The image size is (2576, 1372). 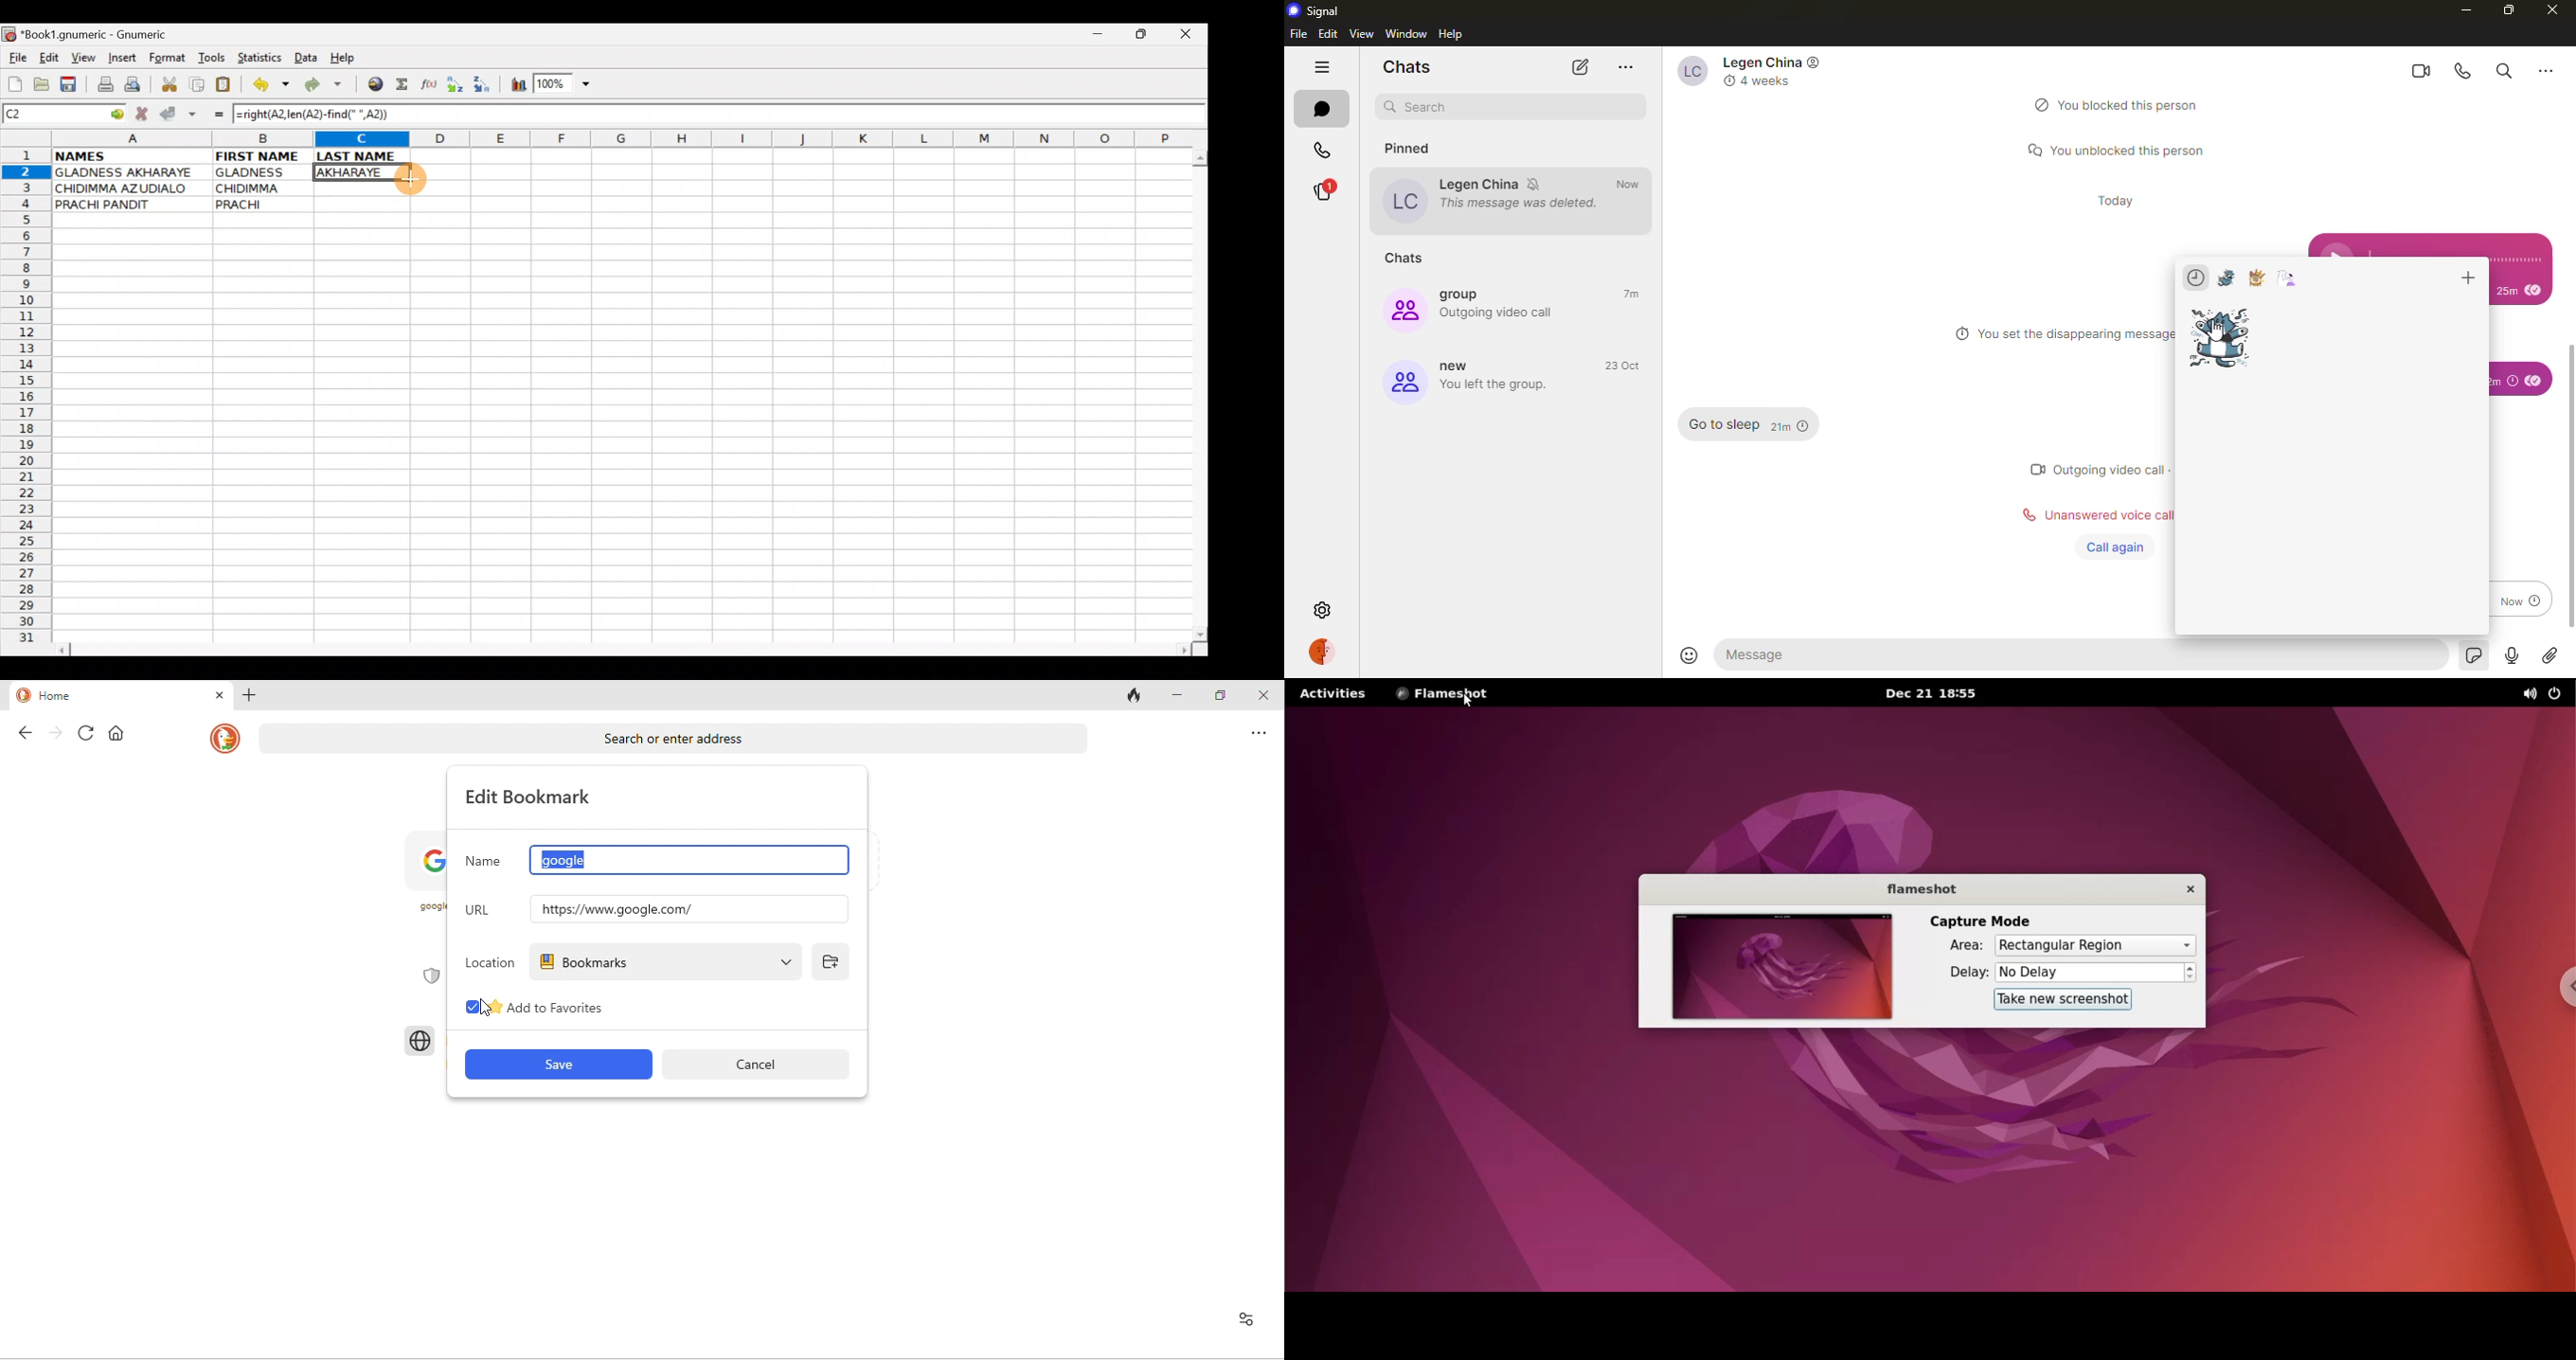 I want to click on recent, so click(x=2196, y=278).